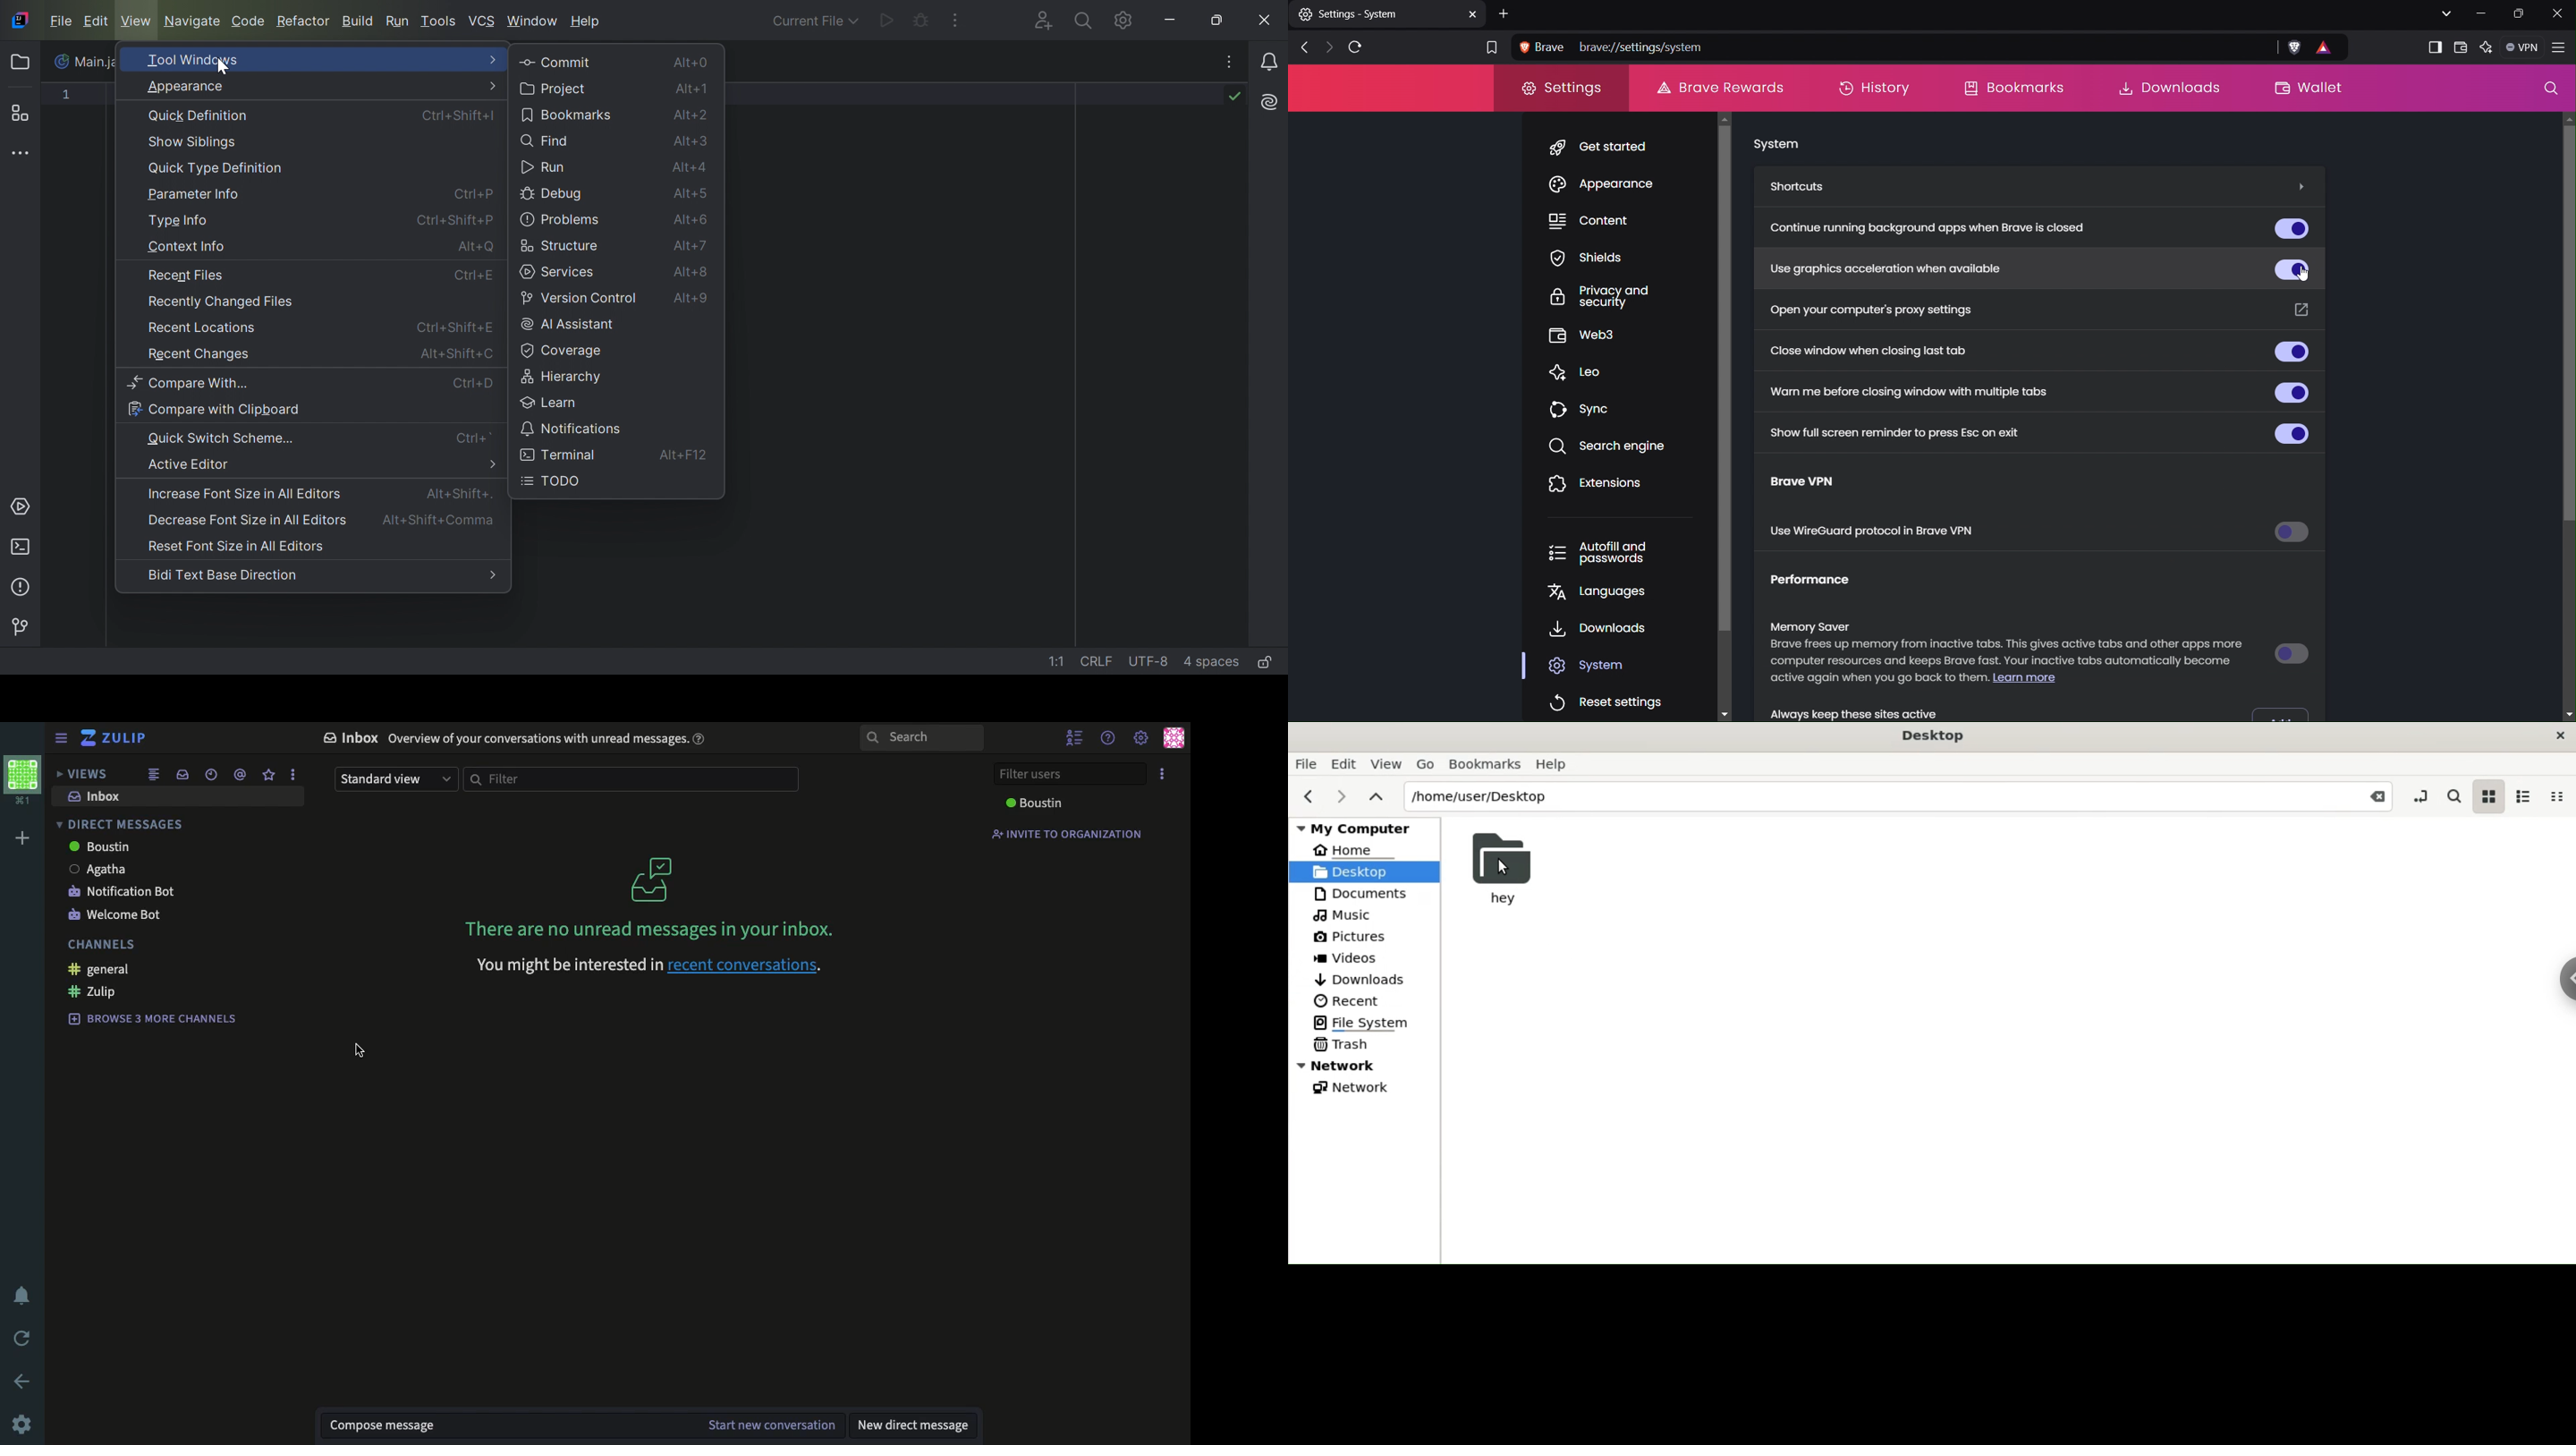 The image size is (2576, 1456). What do you see at coordinates (1604, 338) in the screenshot?
I see `Web3` at bounding box center [1604, 338].